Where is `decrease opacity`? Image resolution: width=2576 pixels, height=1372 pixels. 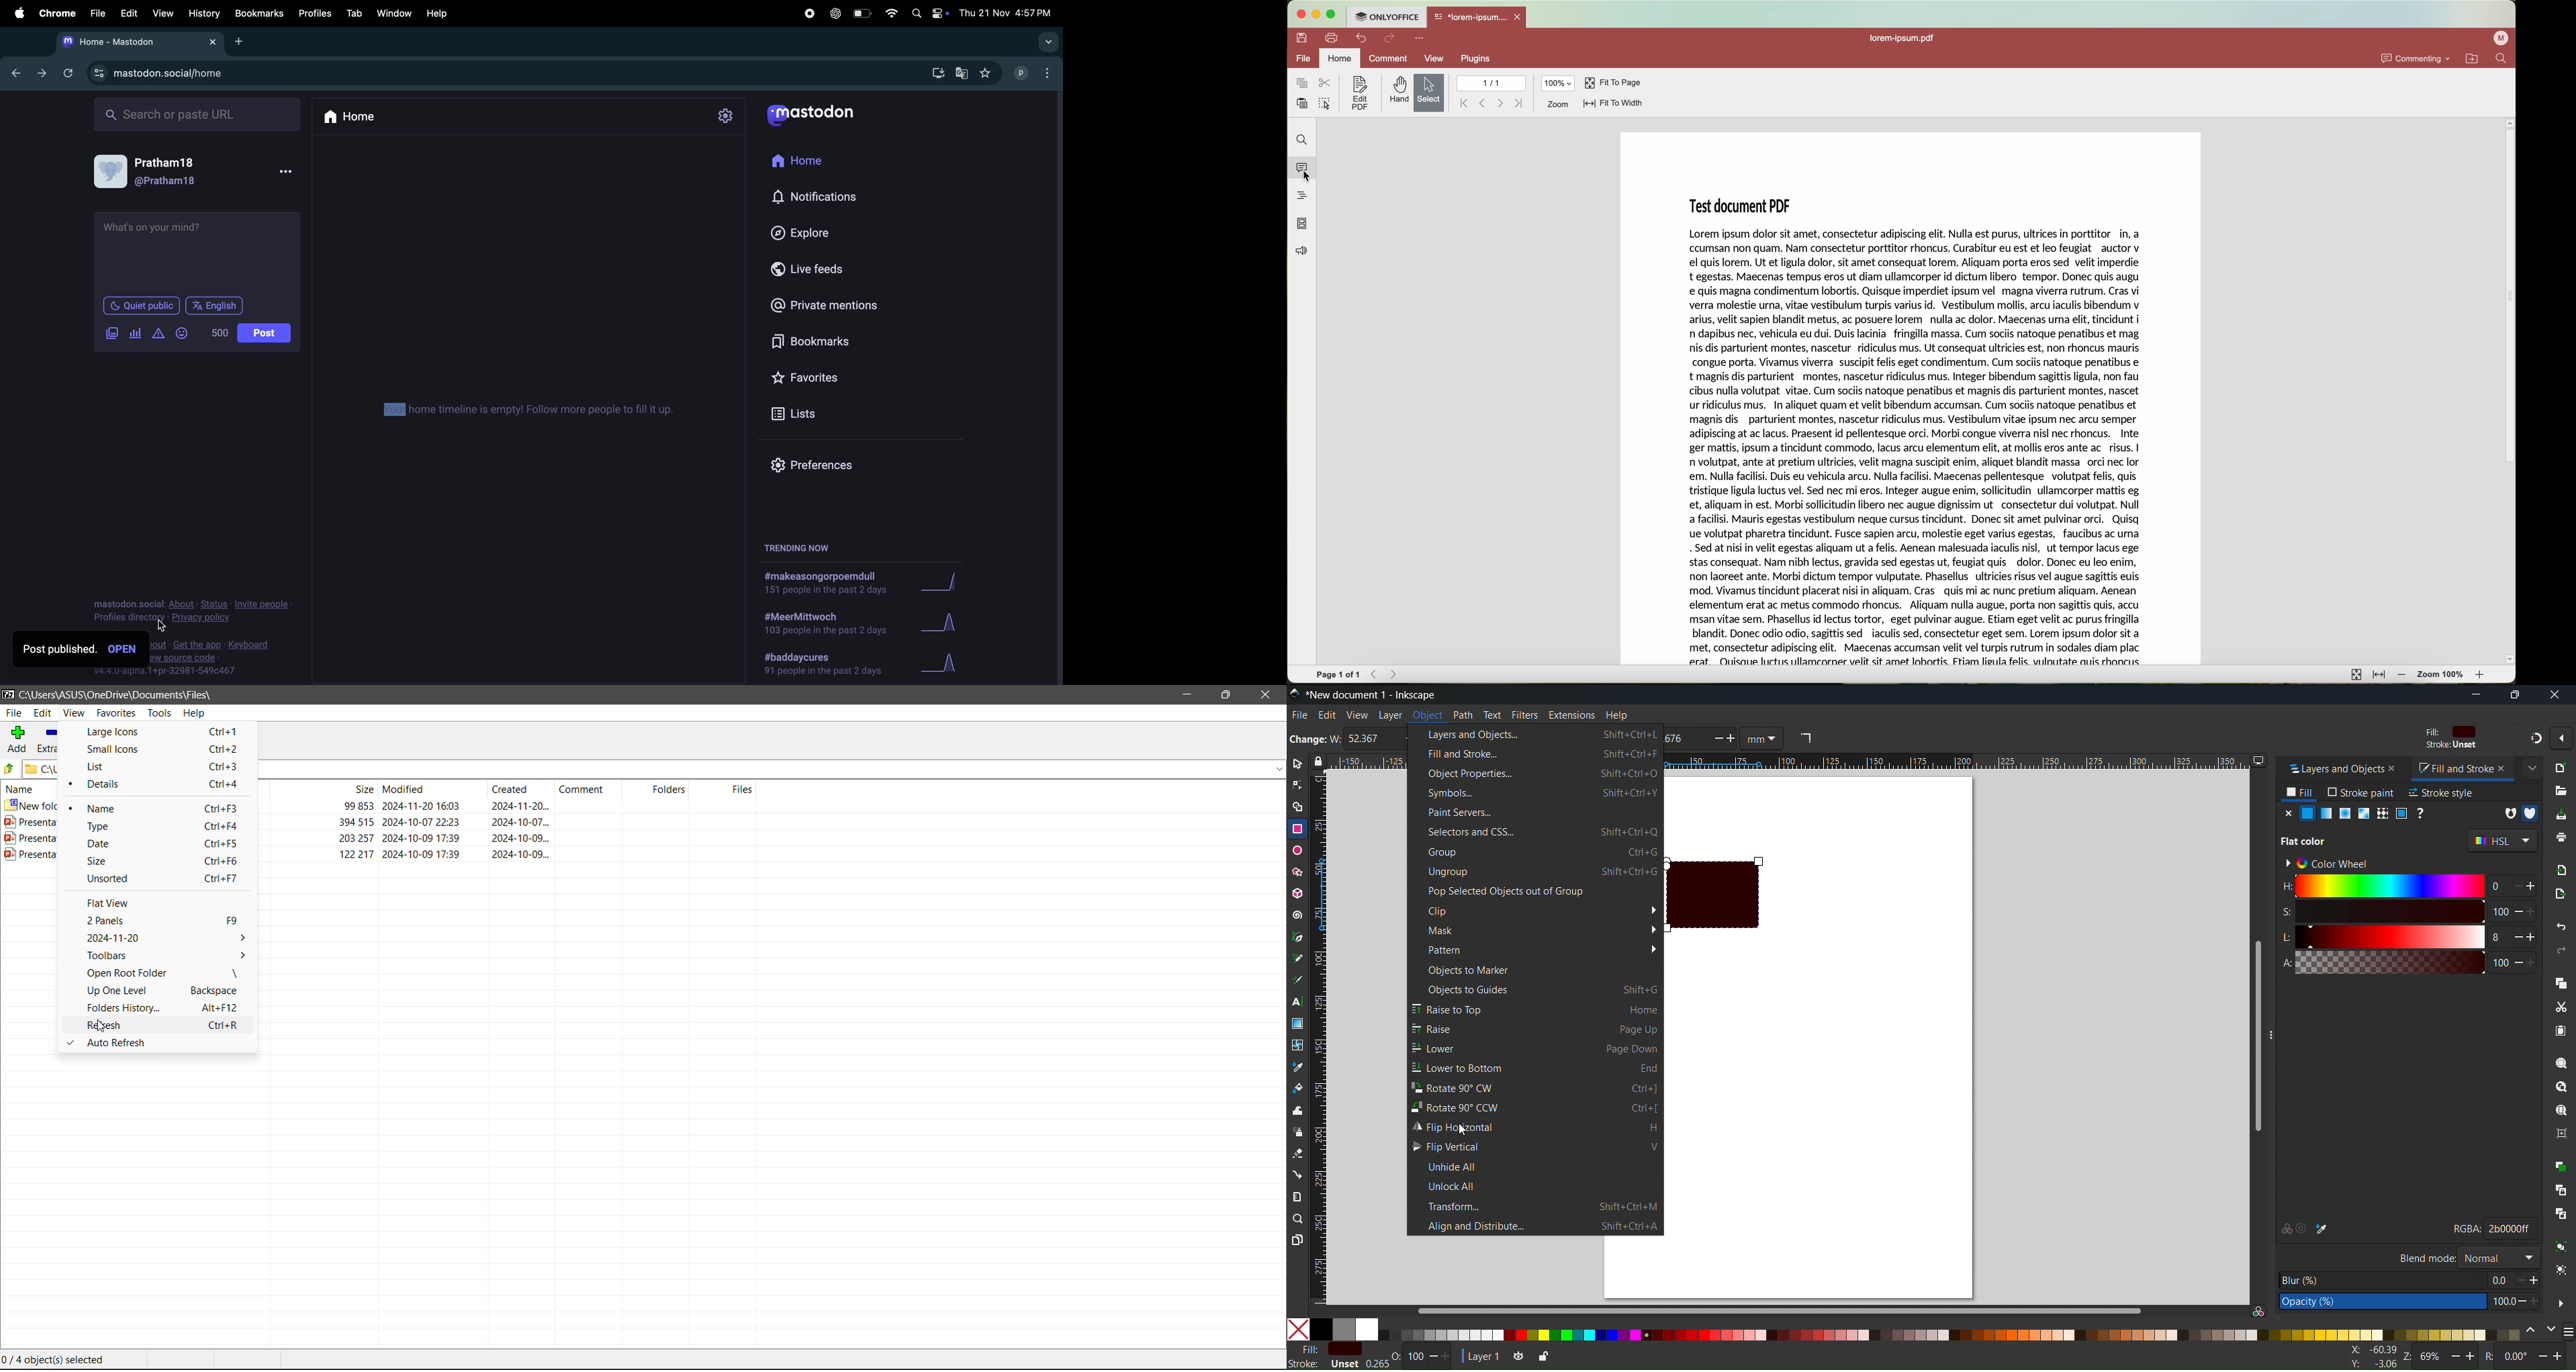 decrease opacity is located at coordinates (2521, 1302).